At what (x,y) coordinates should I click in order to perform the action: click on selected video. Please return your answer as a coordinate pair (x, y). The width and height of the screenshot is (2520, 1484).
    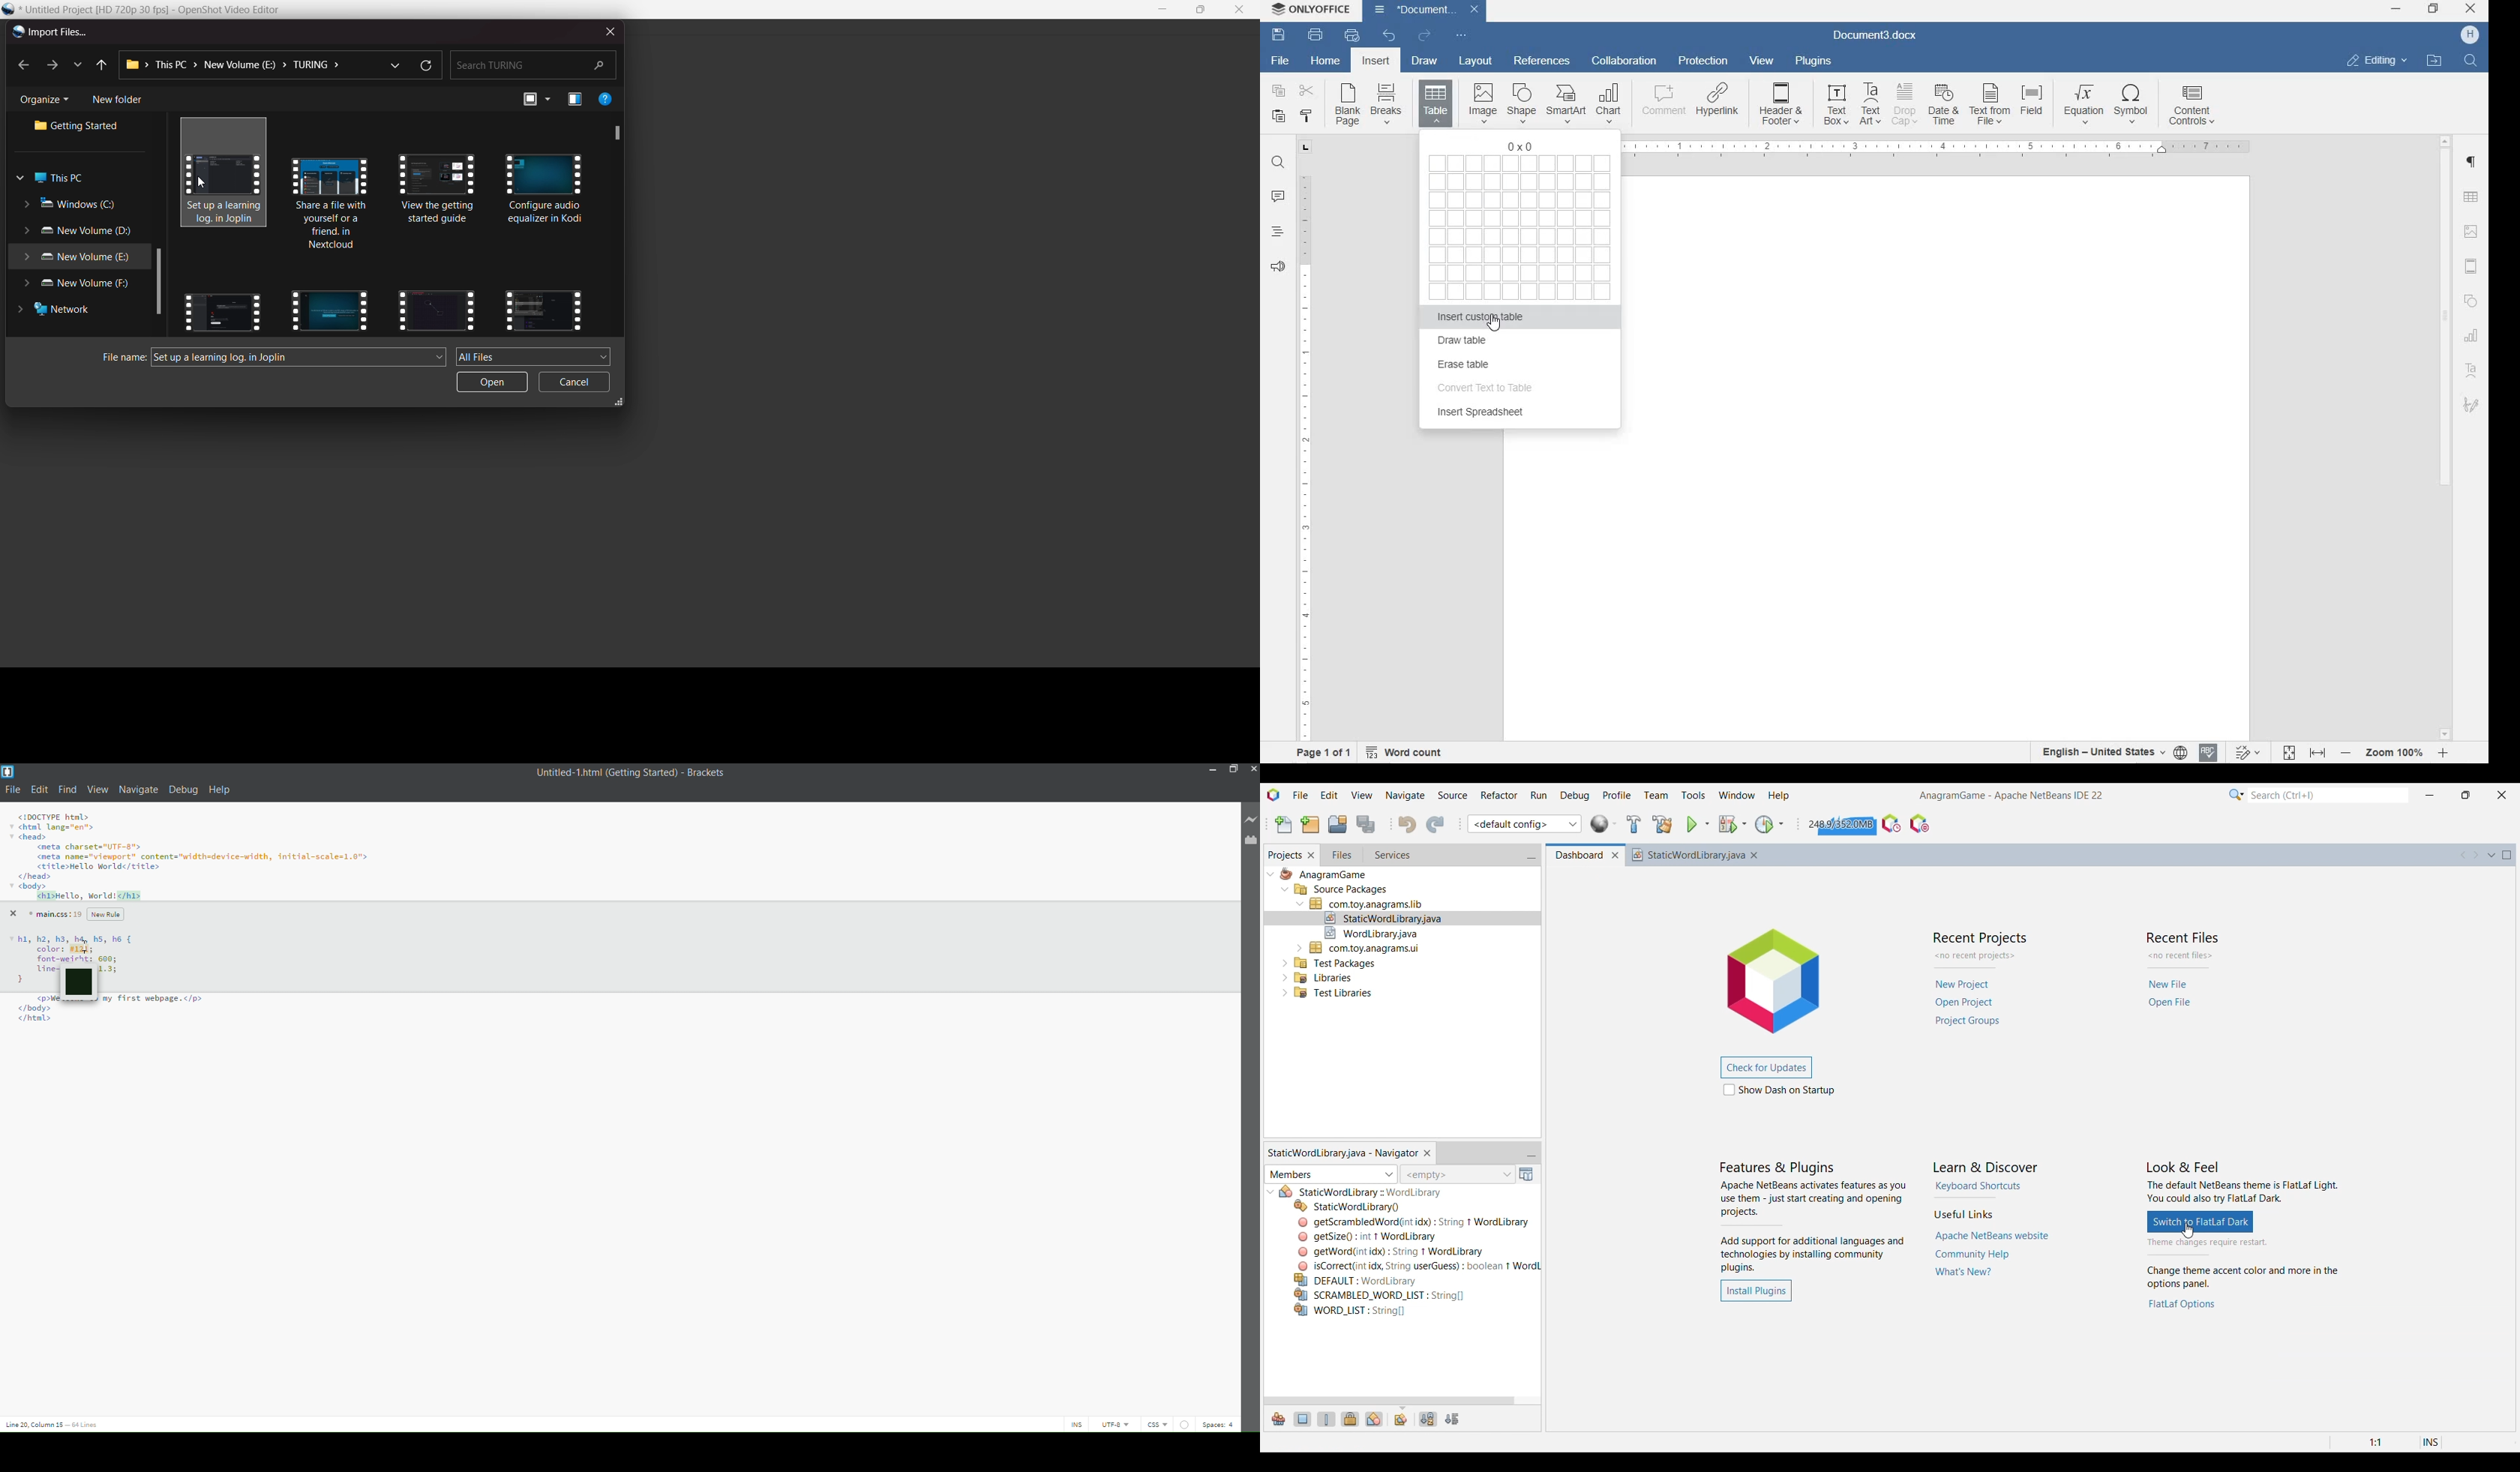
    Looking at the image, I should click on (228, 175).